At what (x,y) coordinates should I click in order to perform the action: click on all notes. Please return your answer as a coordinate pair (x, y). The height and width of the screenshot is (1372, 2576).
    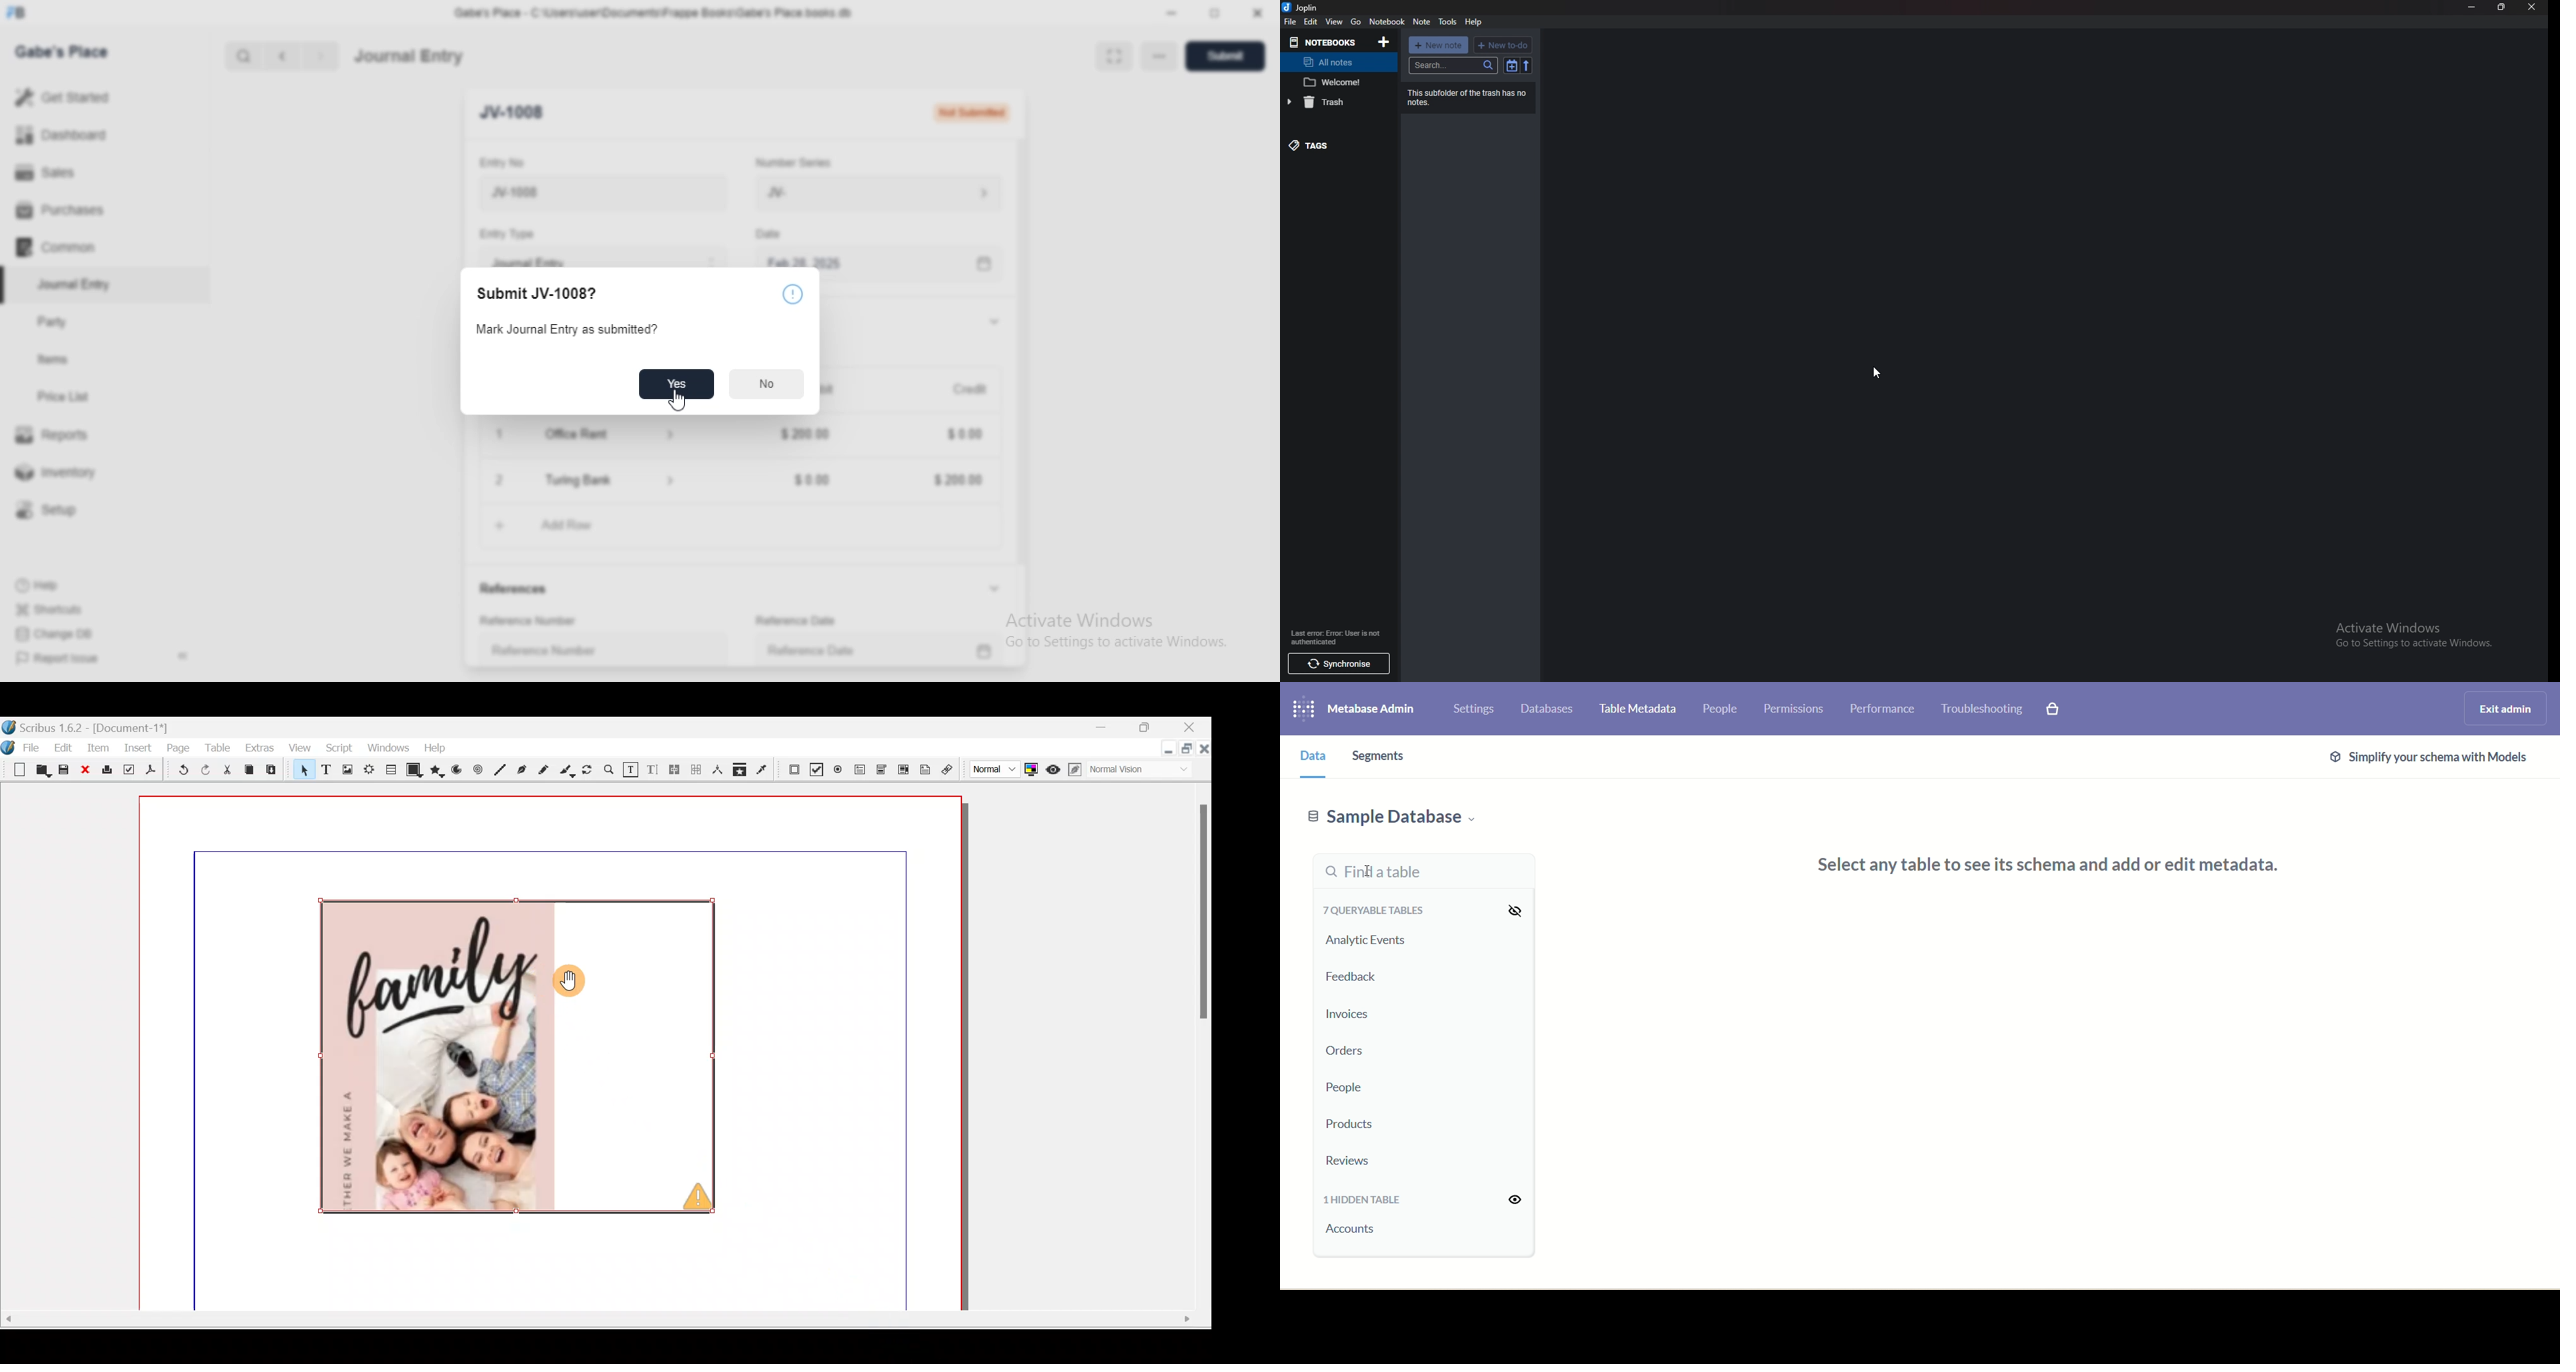
    Looking at the image, I should click on (1336, 62).